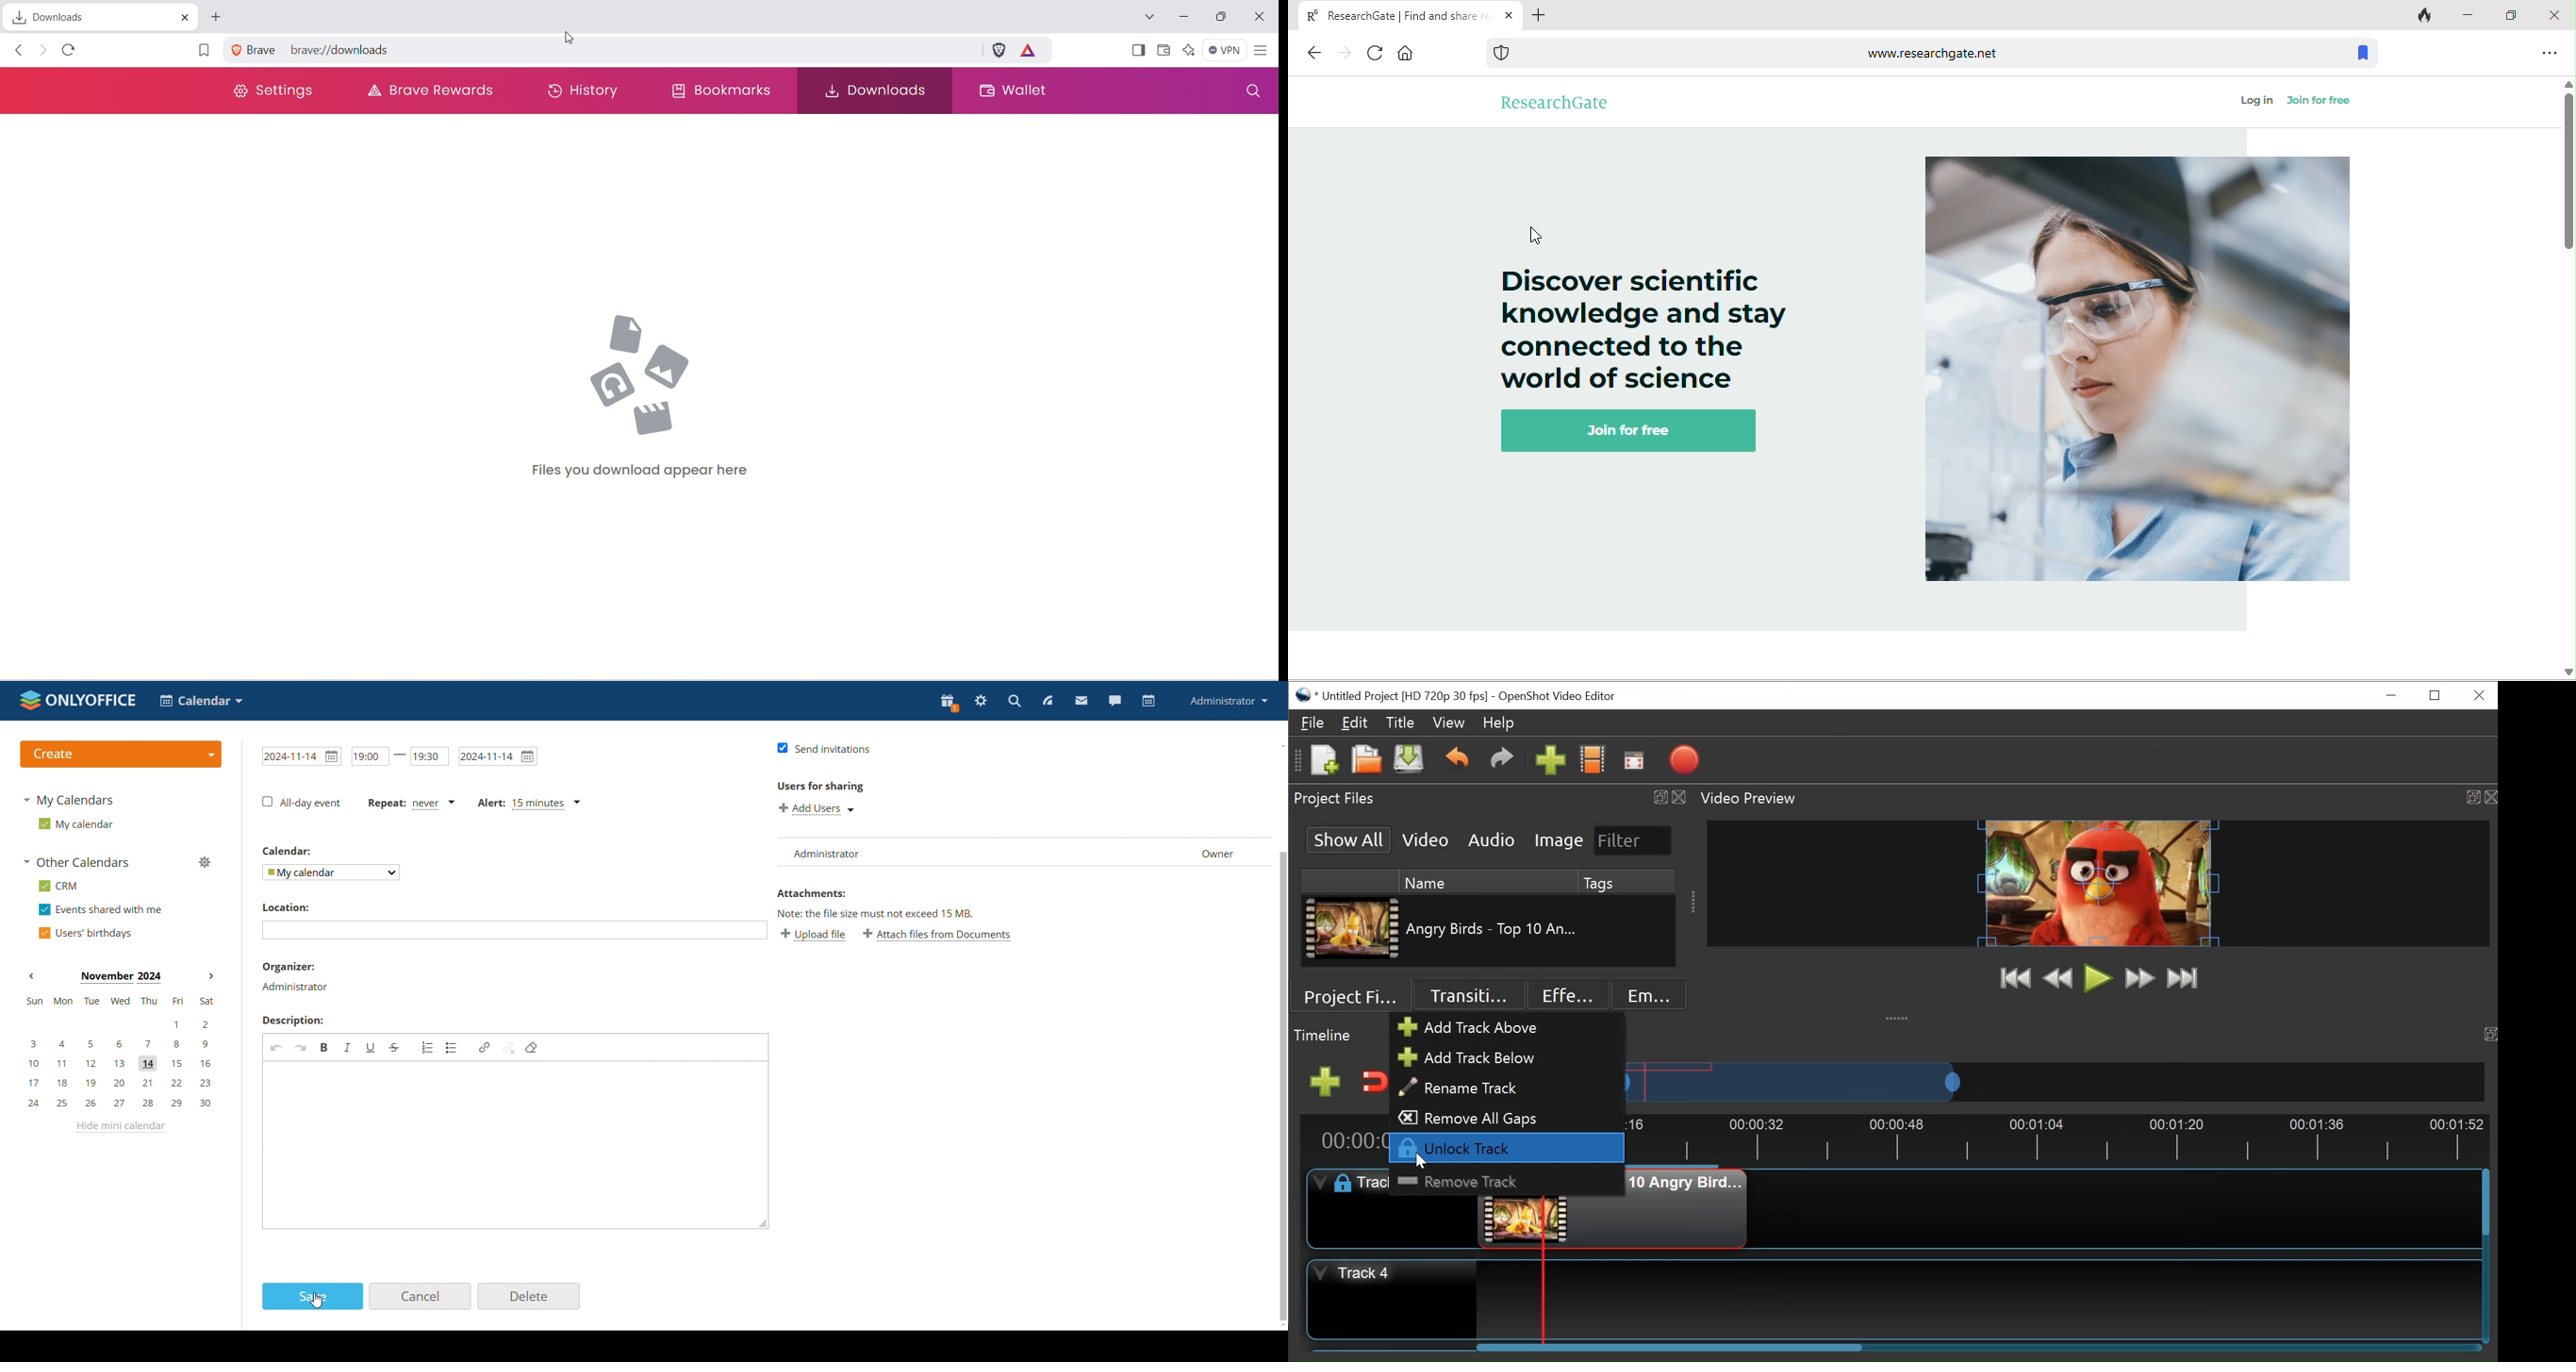 The width and height of the screenshot is (2576, 1372). I want to click on Horizontal Scroll bar, so click(1668, 1347).